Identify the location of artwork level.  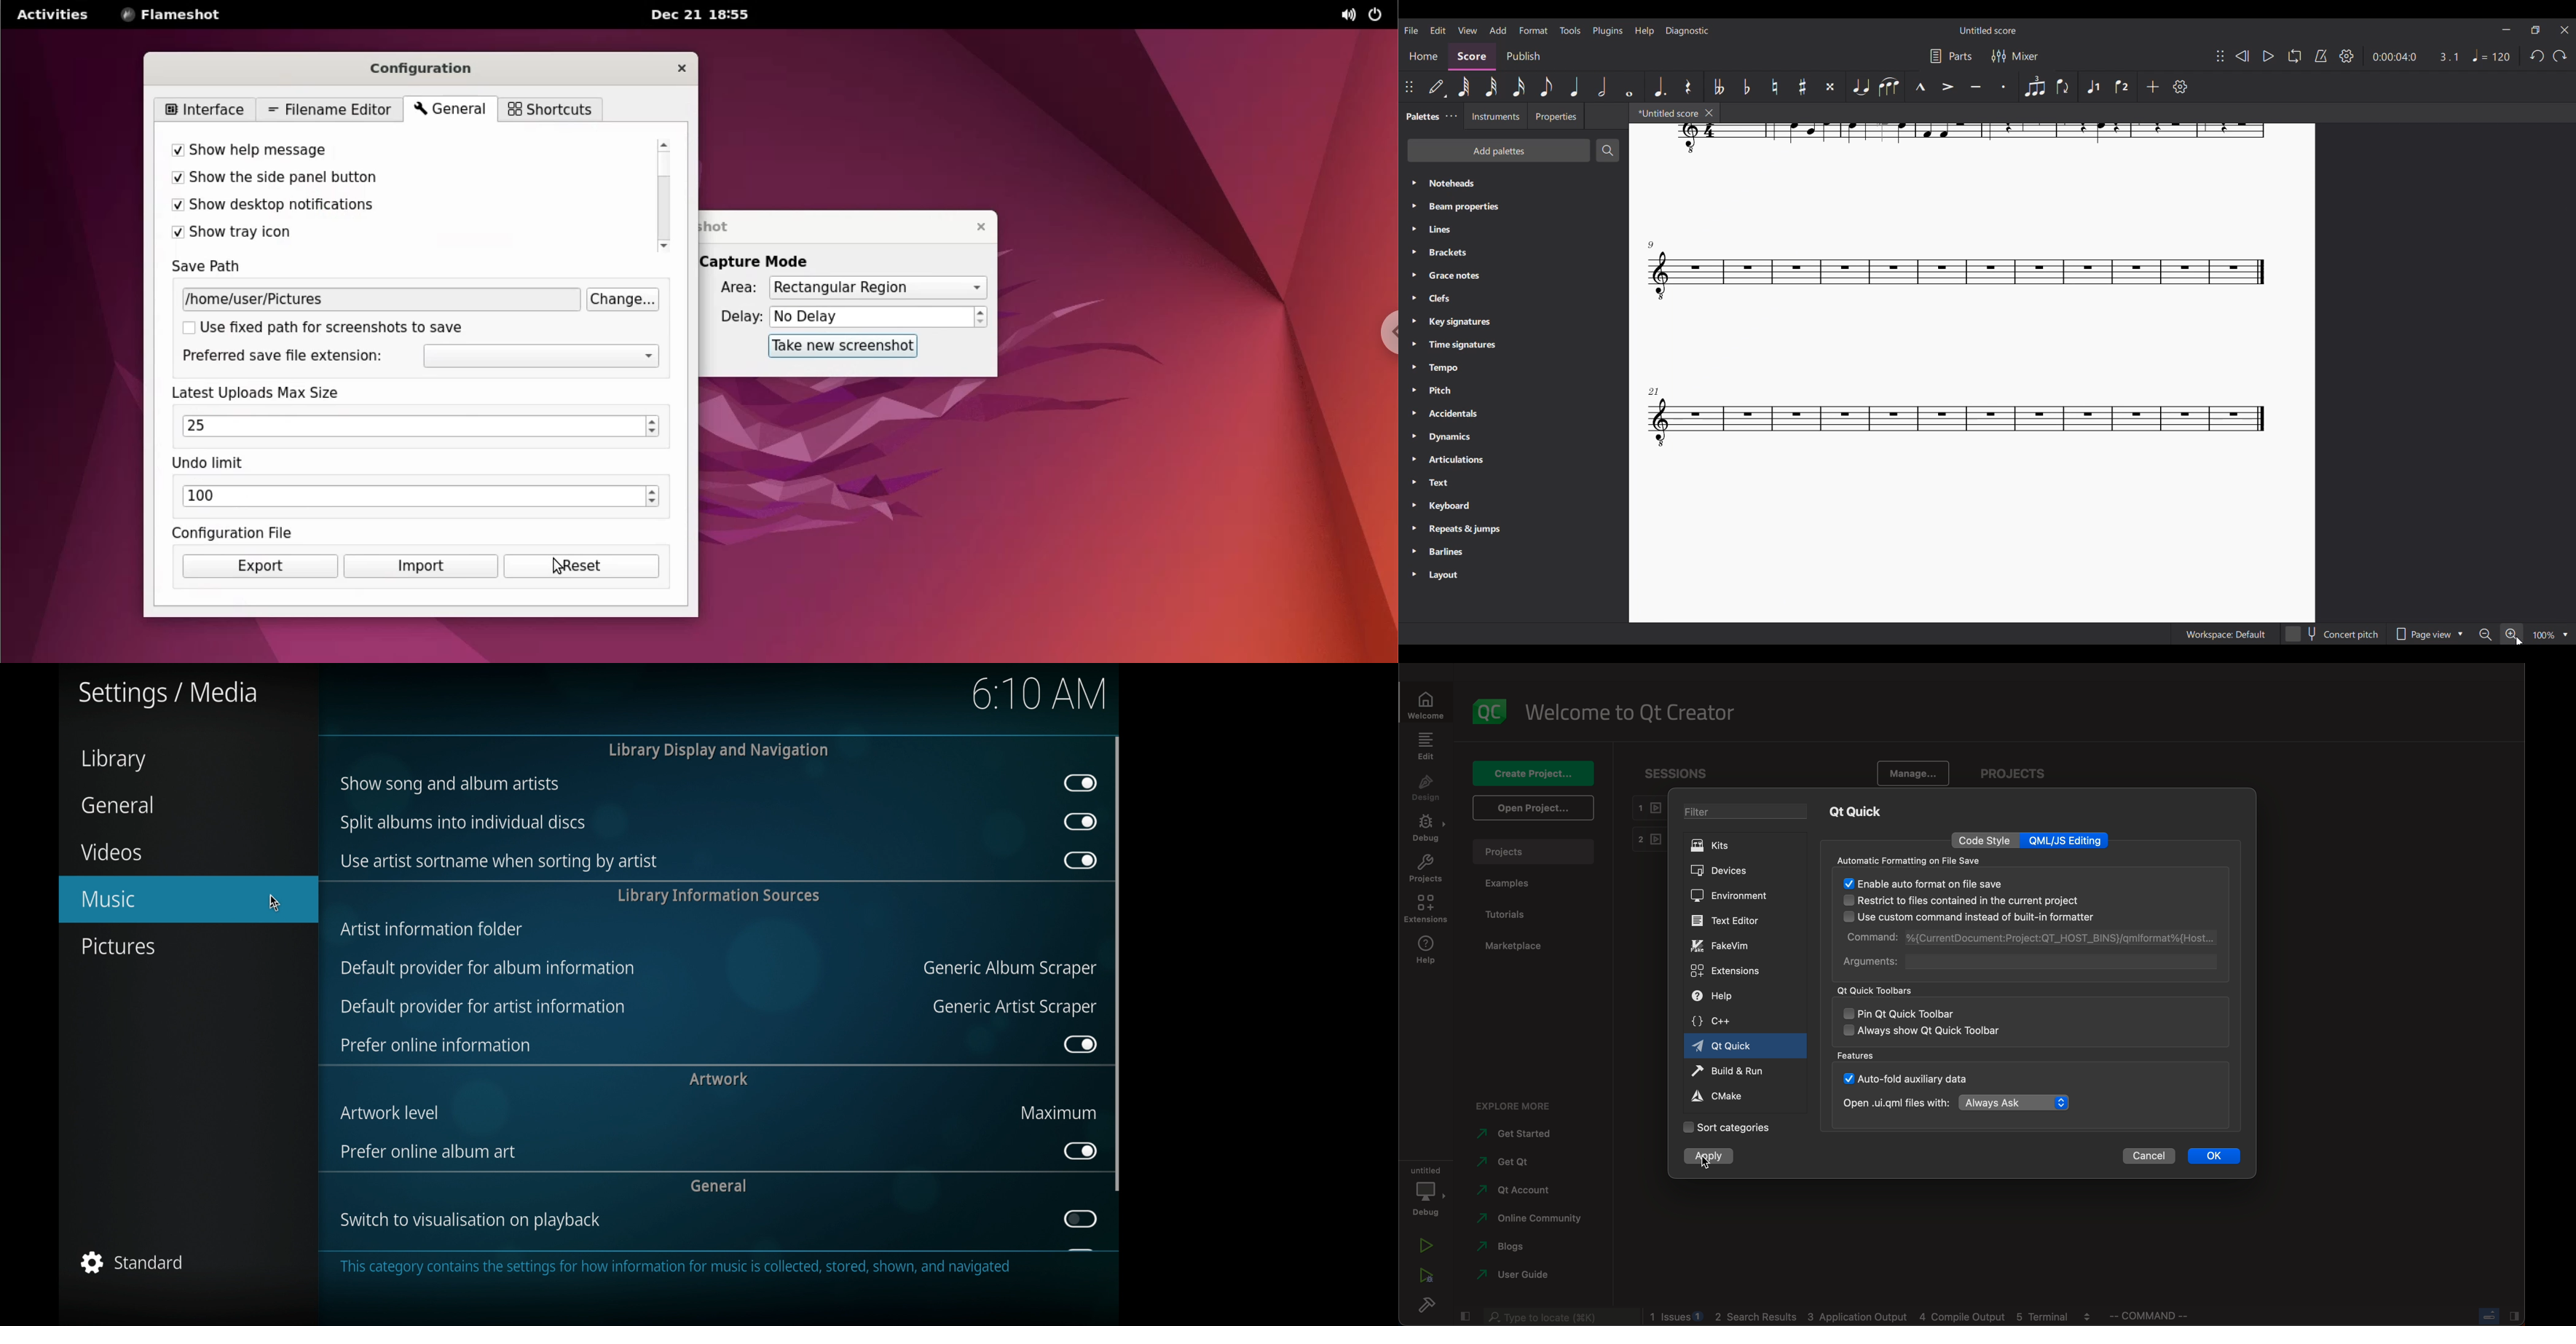
(393, 1112).